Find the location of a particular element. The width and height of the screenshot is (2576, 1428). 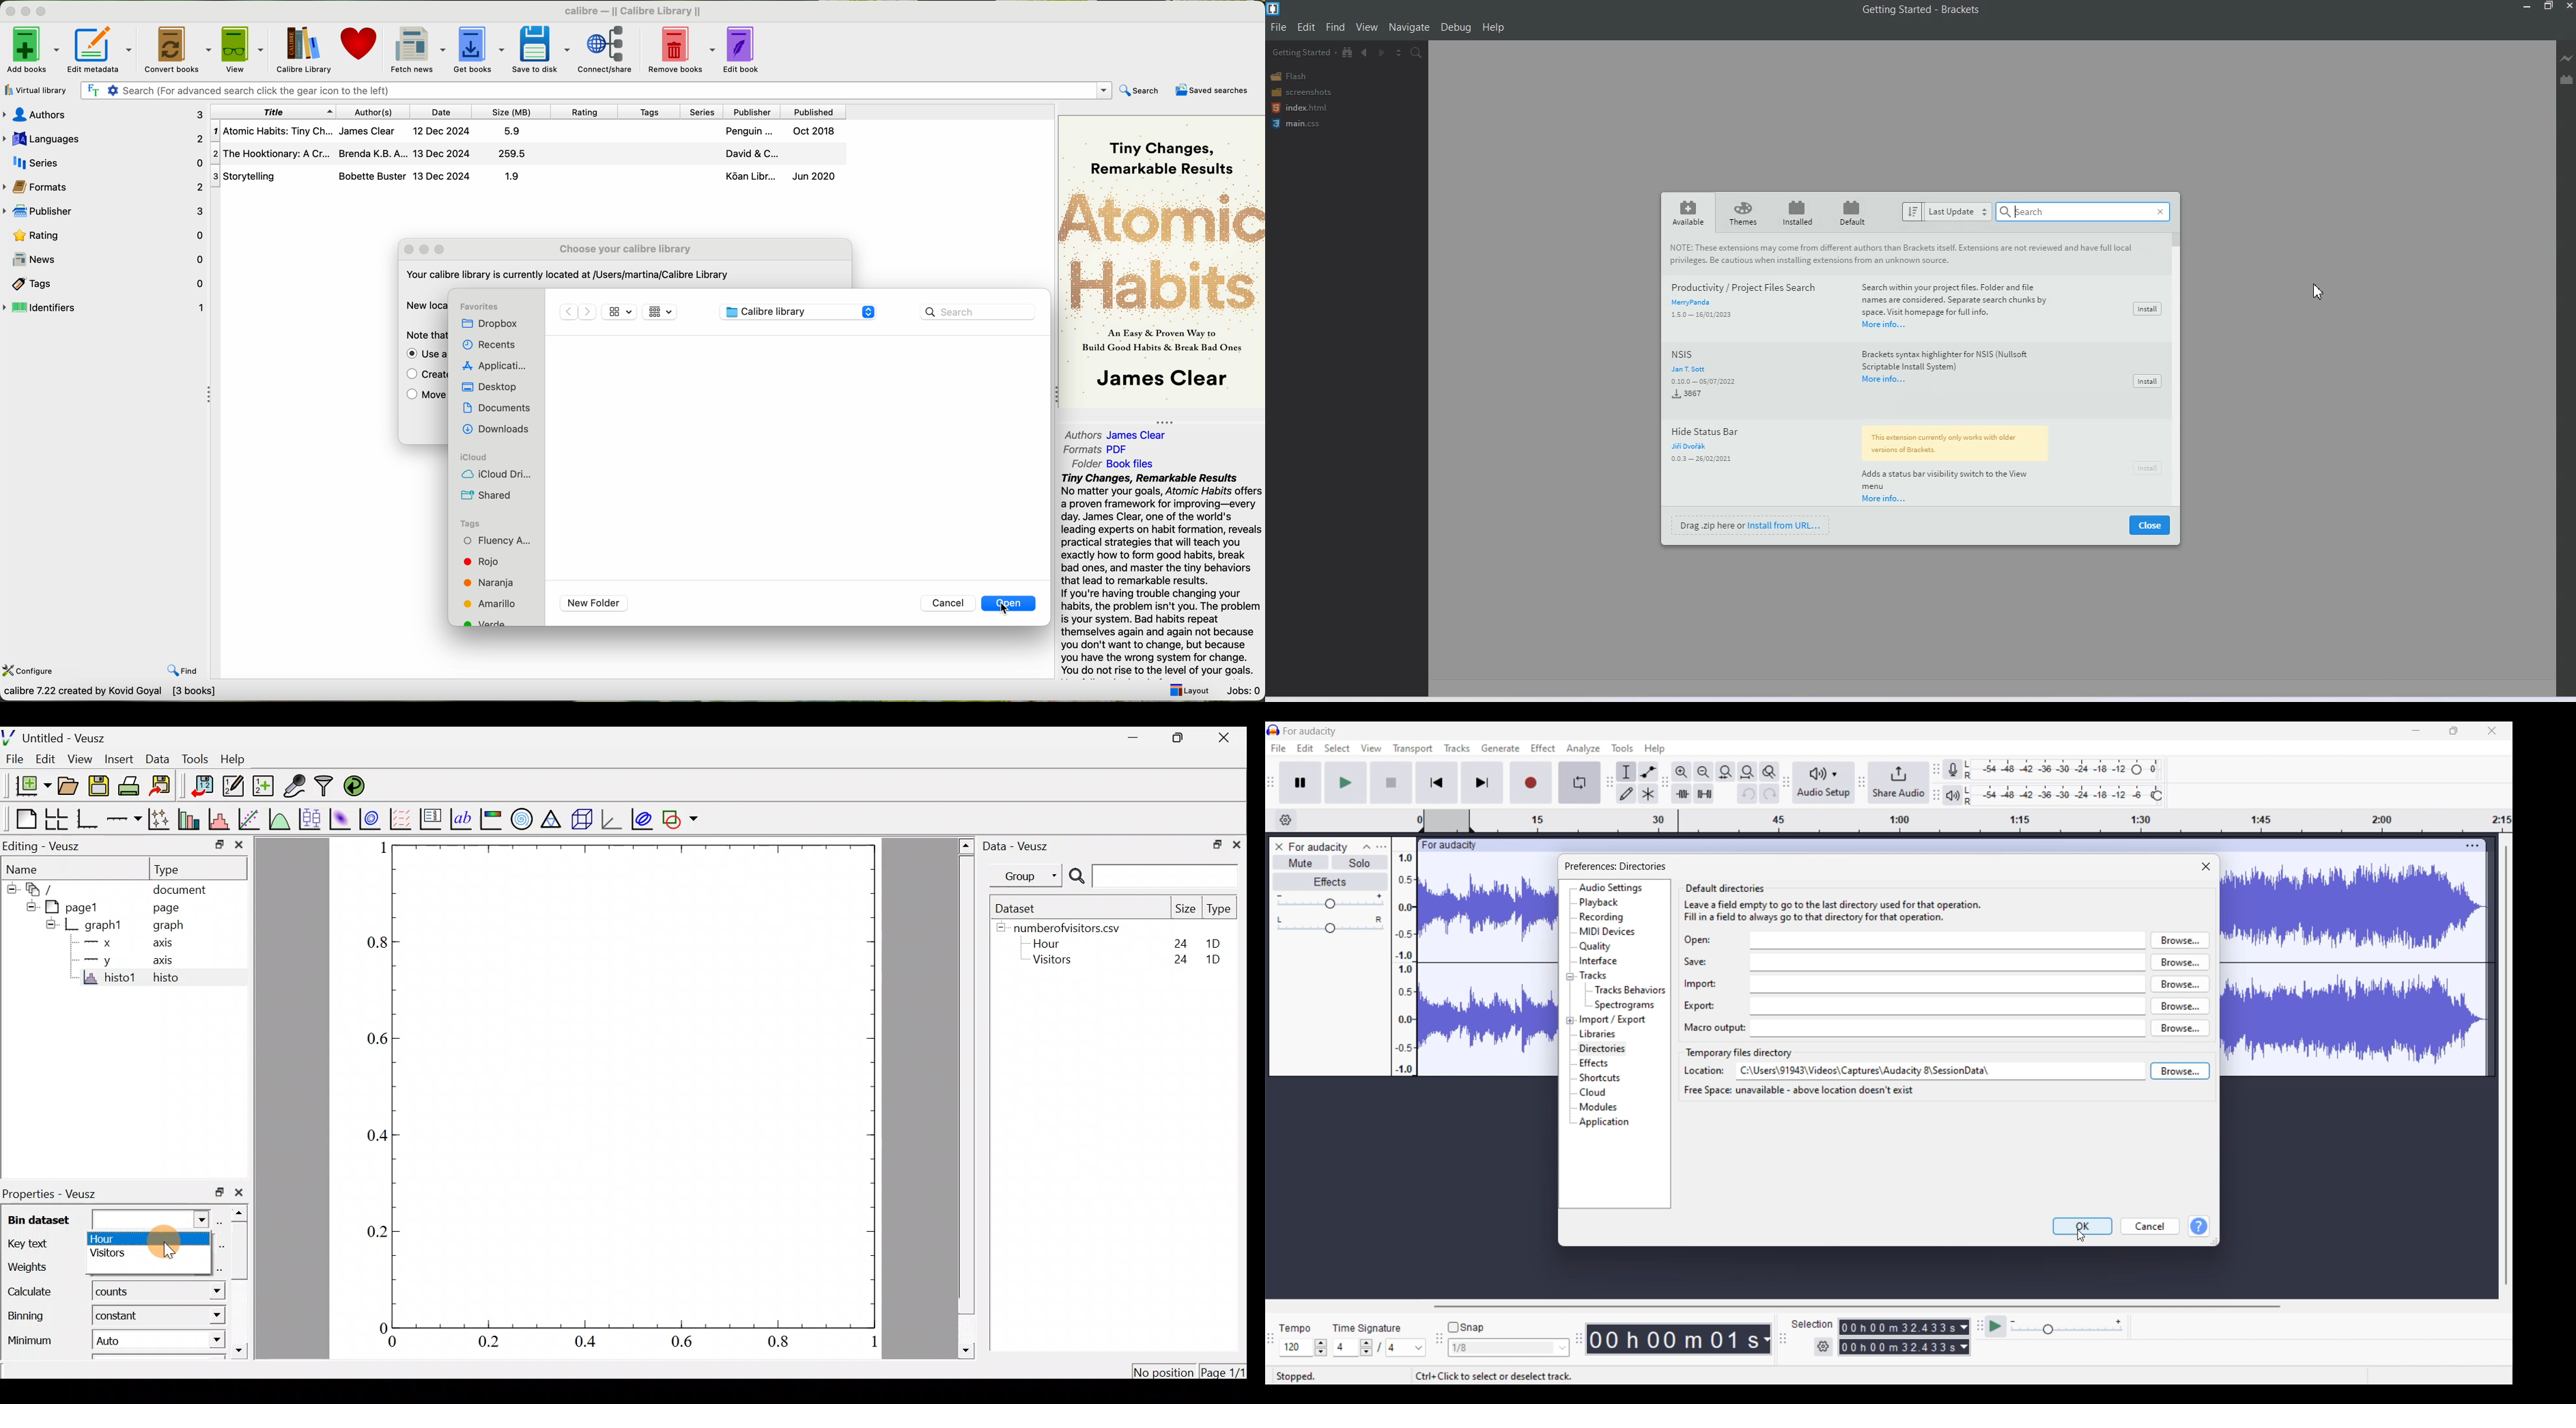

installed is located at coordinates (1798, 212).